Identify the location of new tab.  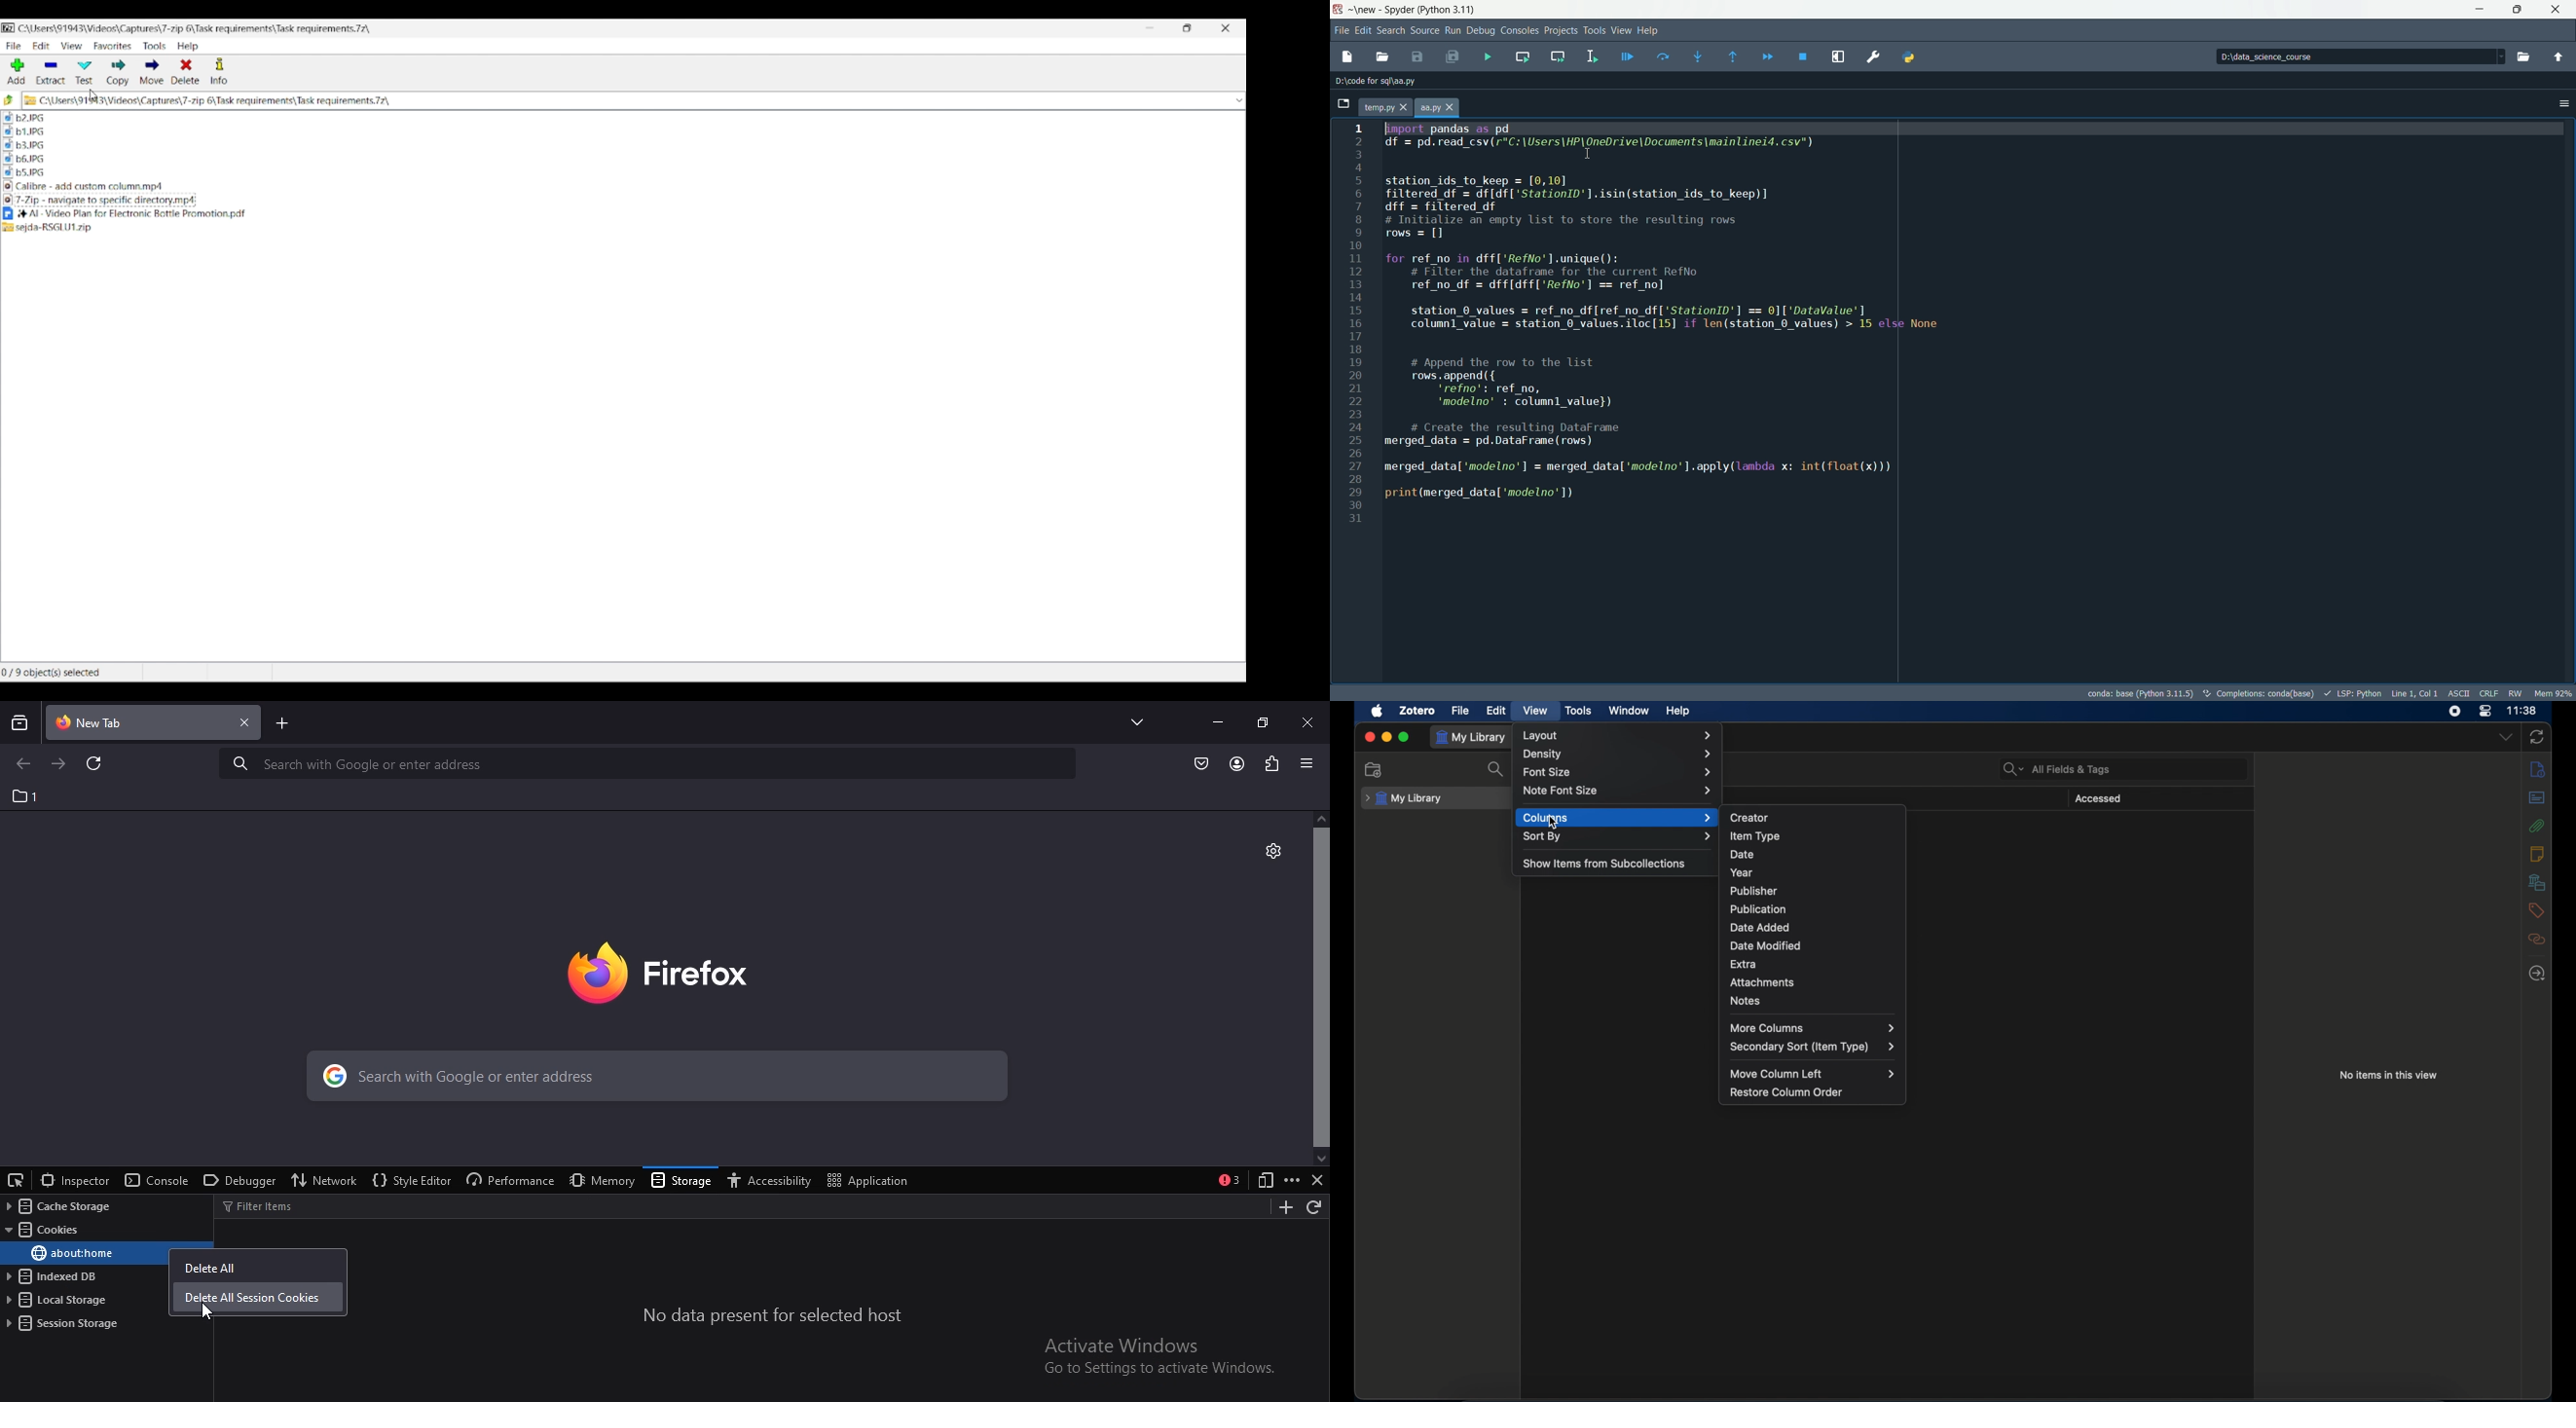
(283, 725).